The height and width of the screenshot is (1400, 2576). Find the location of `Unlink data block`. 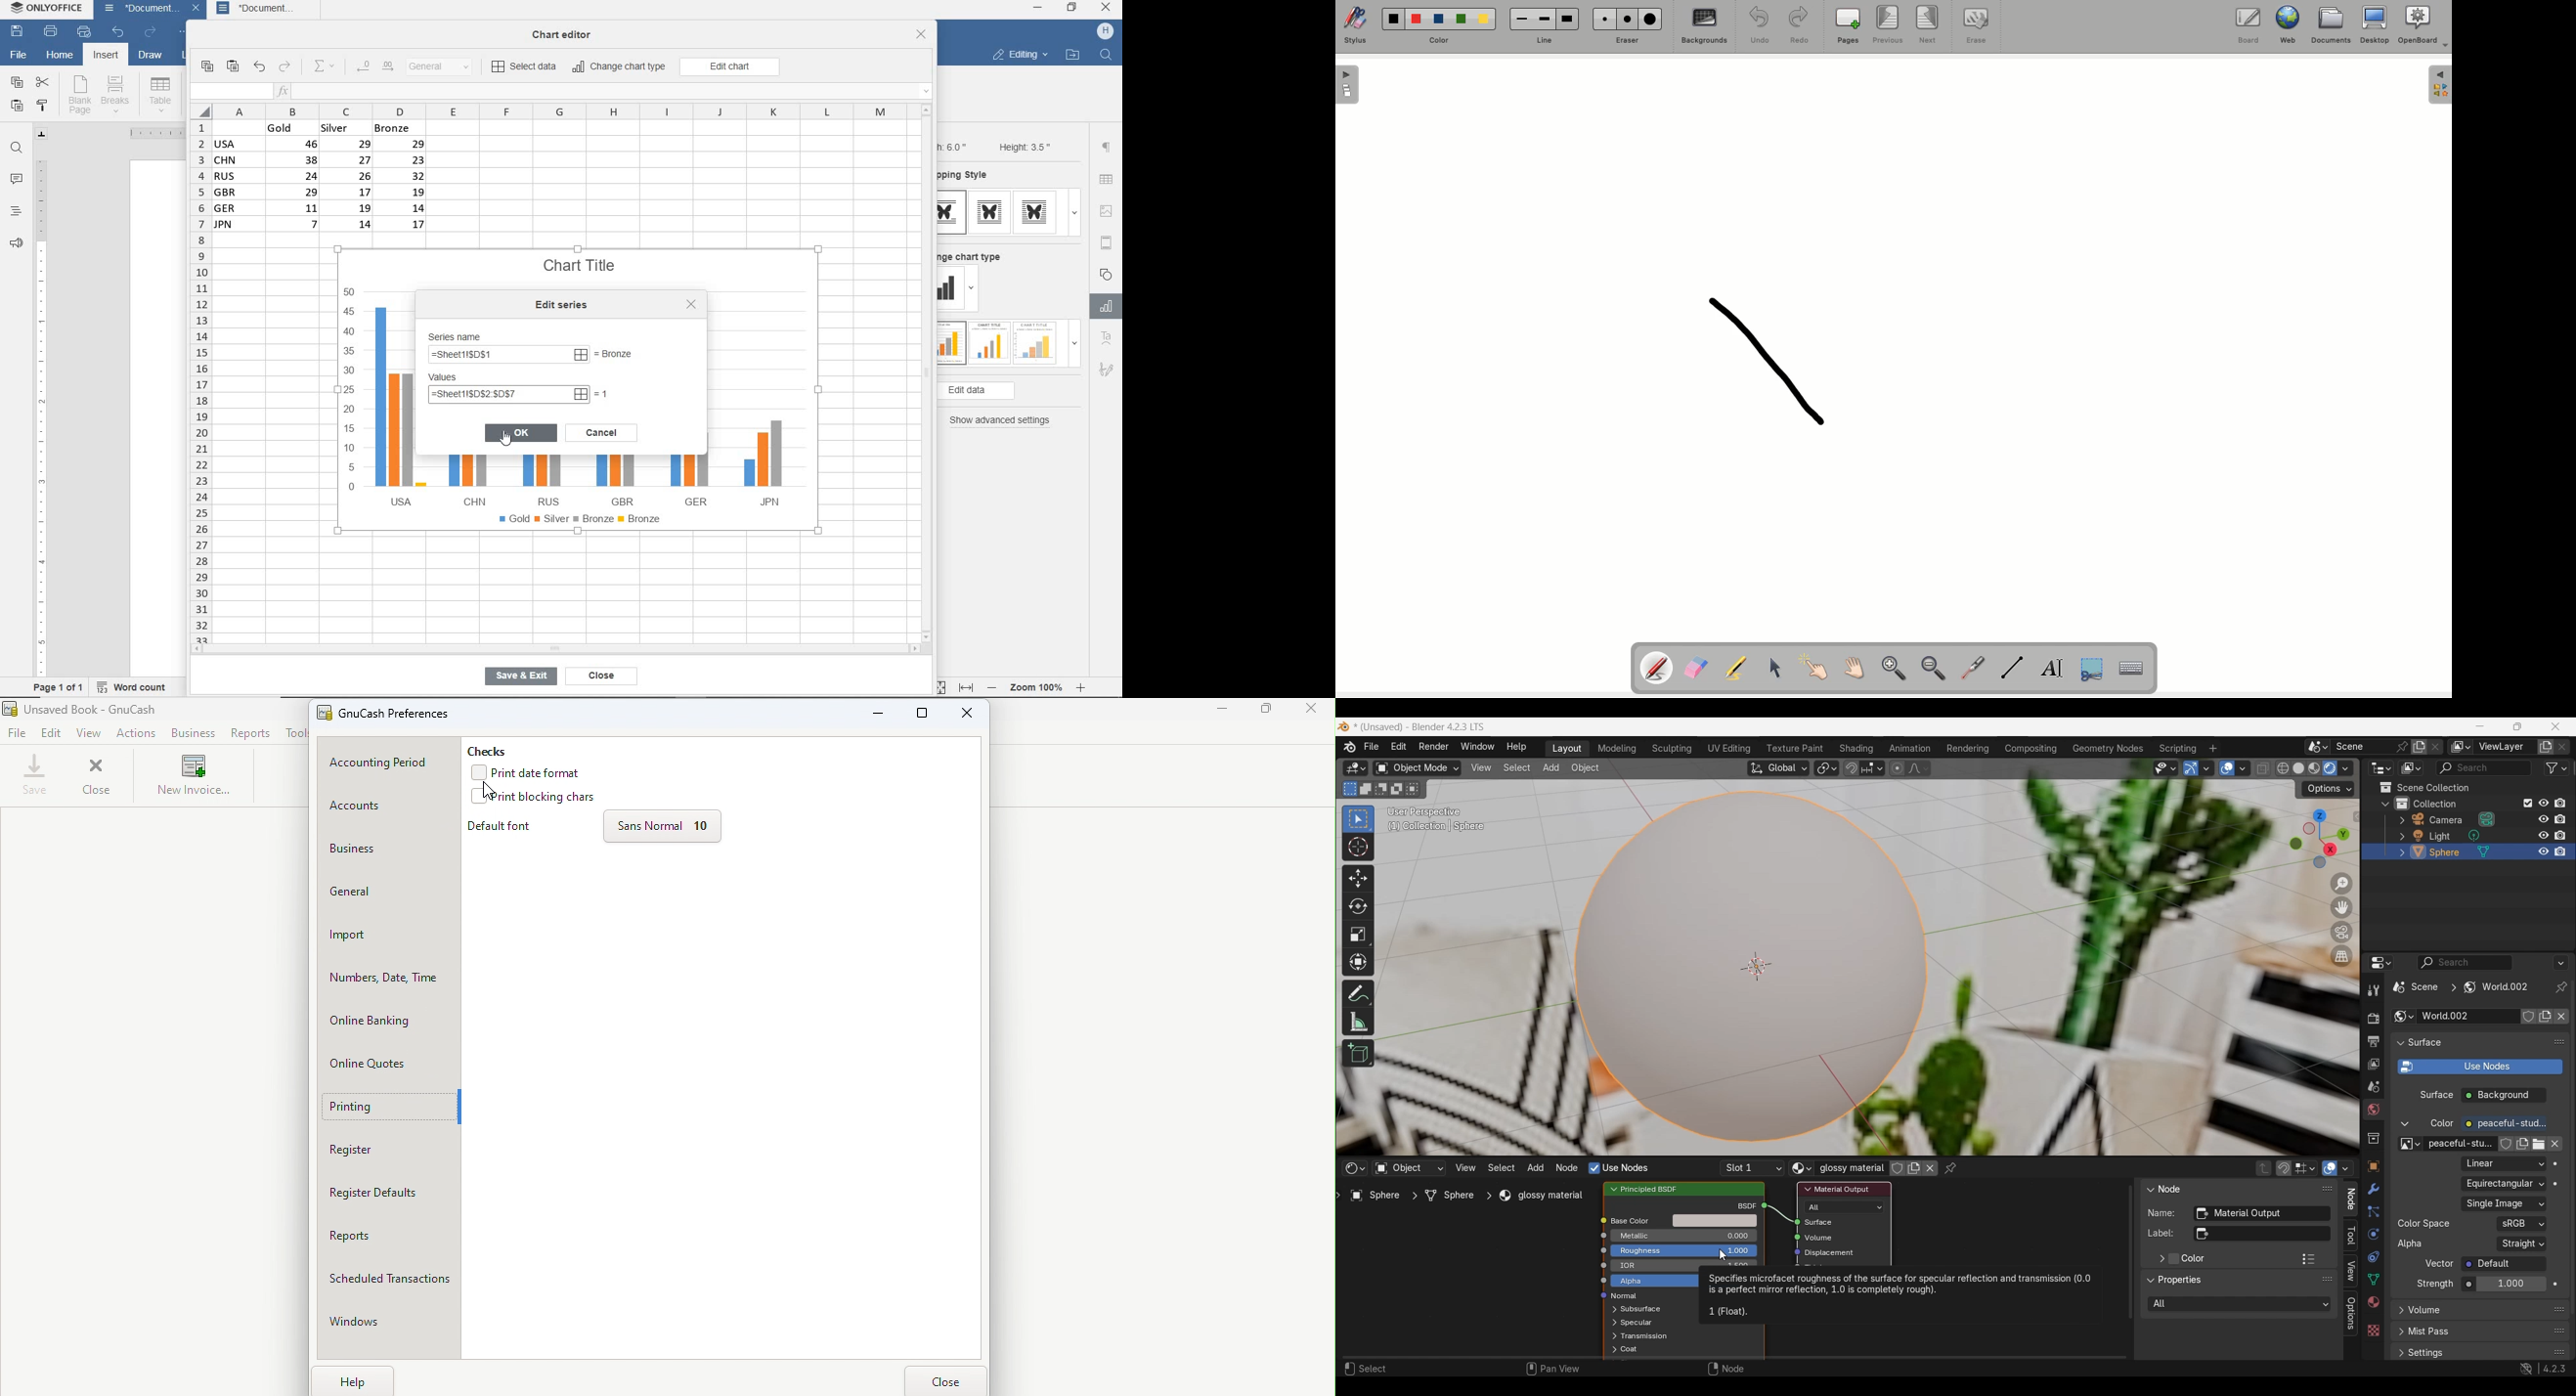

Unlink data block is located at coordinates (1930, 1168).